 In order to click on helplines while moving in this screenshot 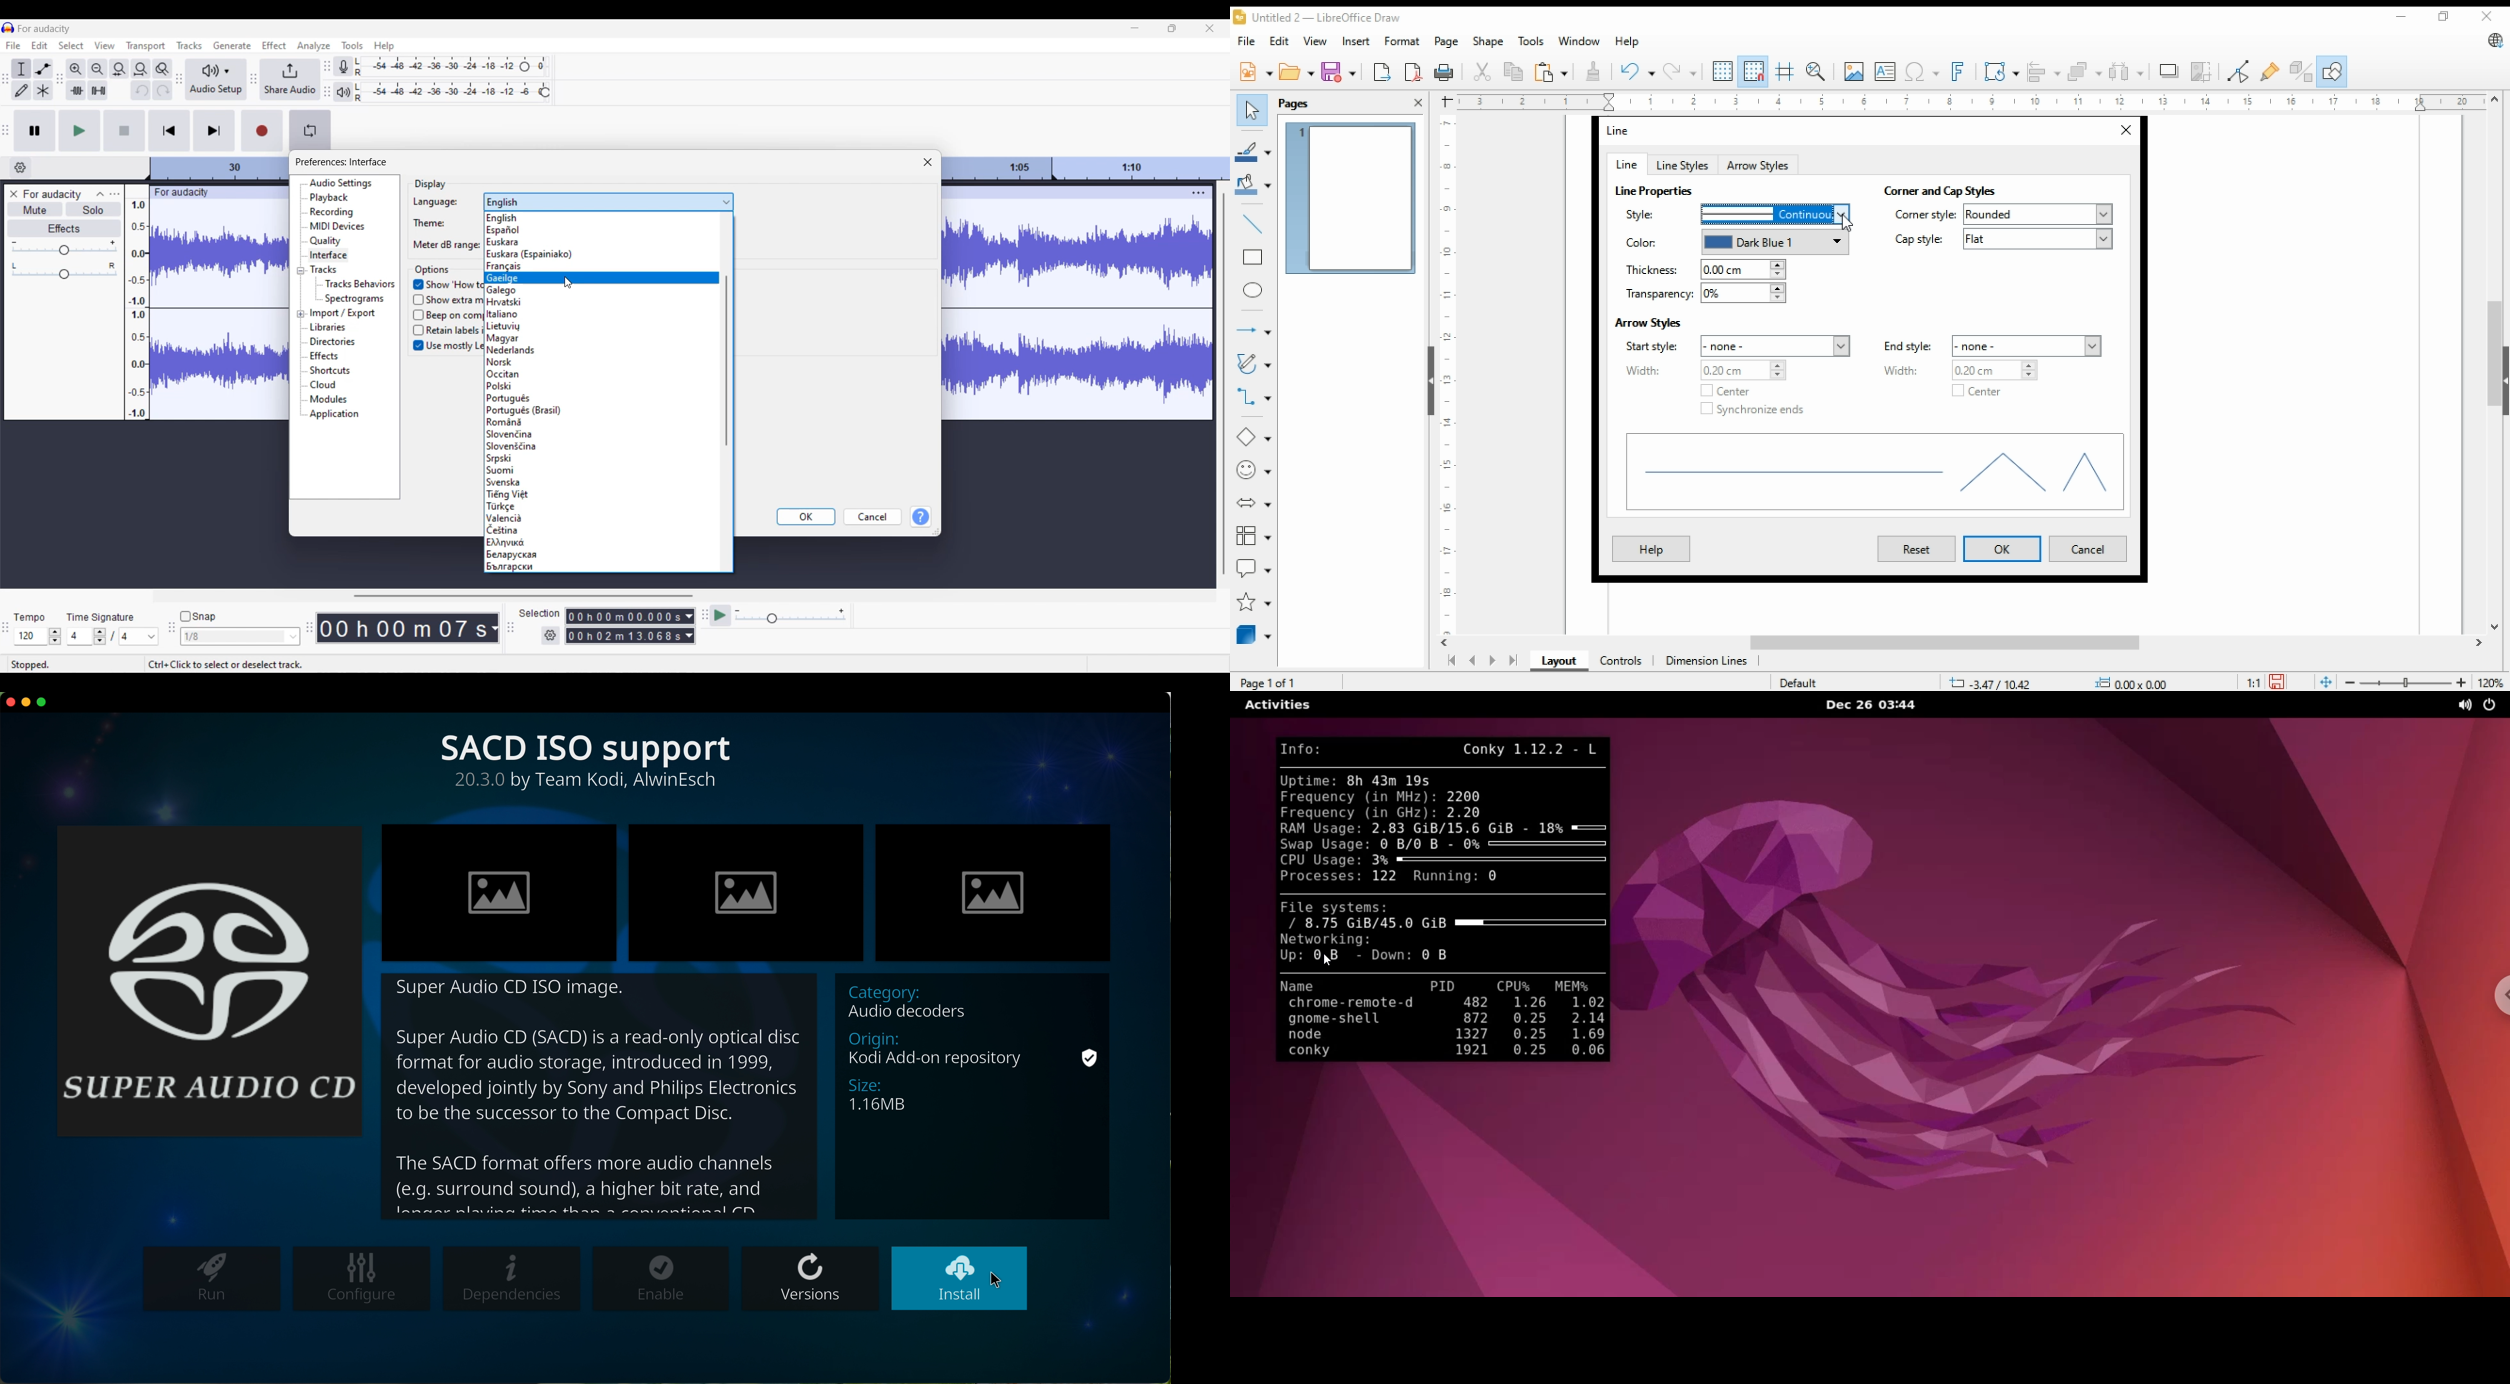, I will do `click(1787, 71)`.